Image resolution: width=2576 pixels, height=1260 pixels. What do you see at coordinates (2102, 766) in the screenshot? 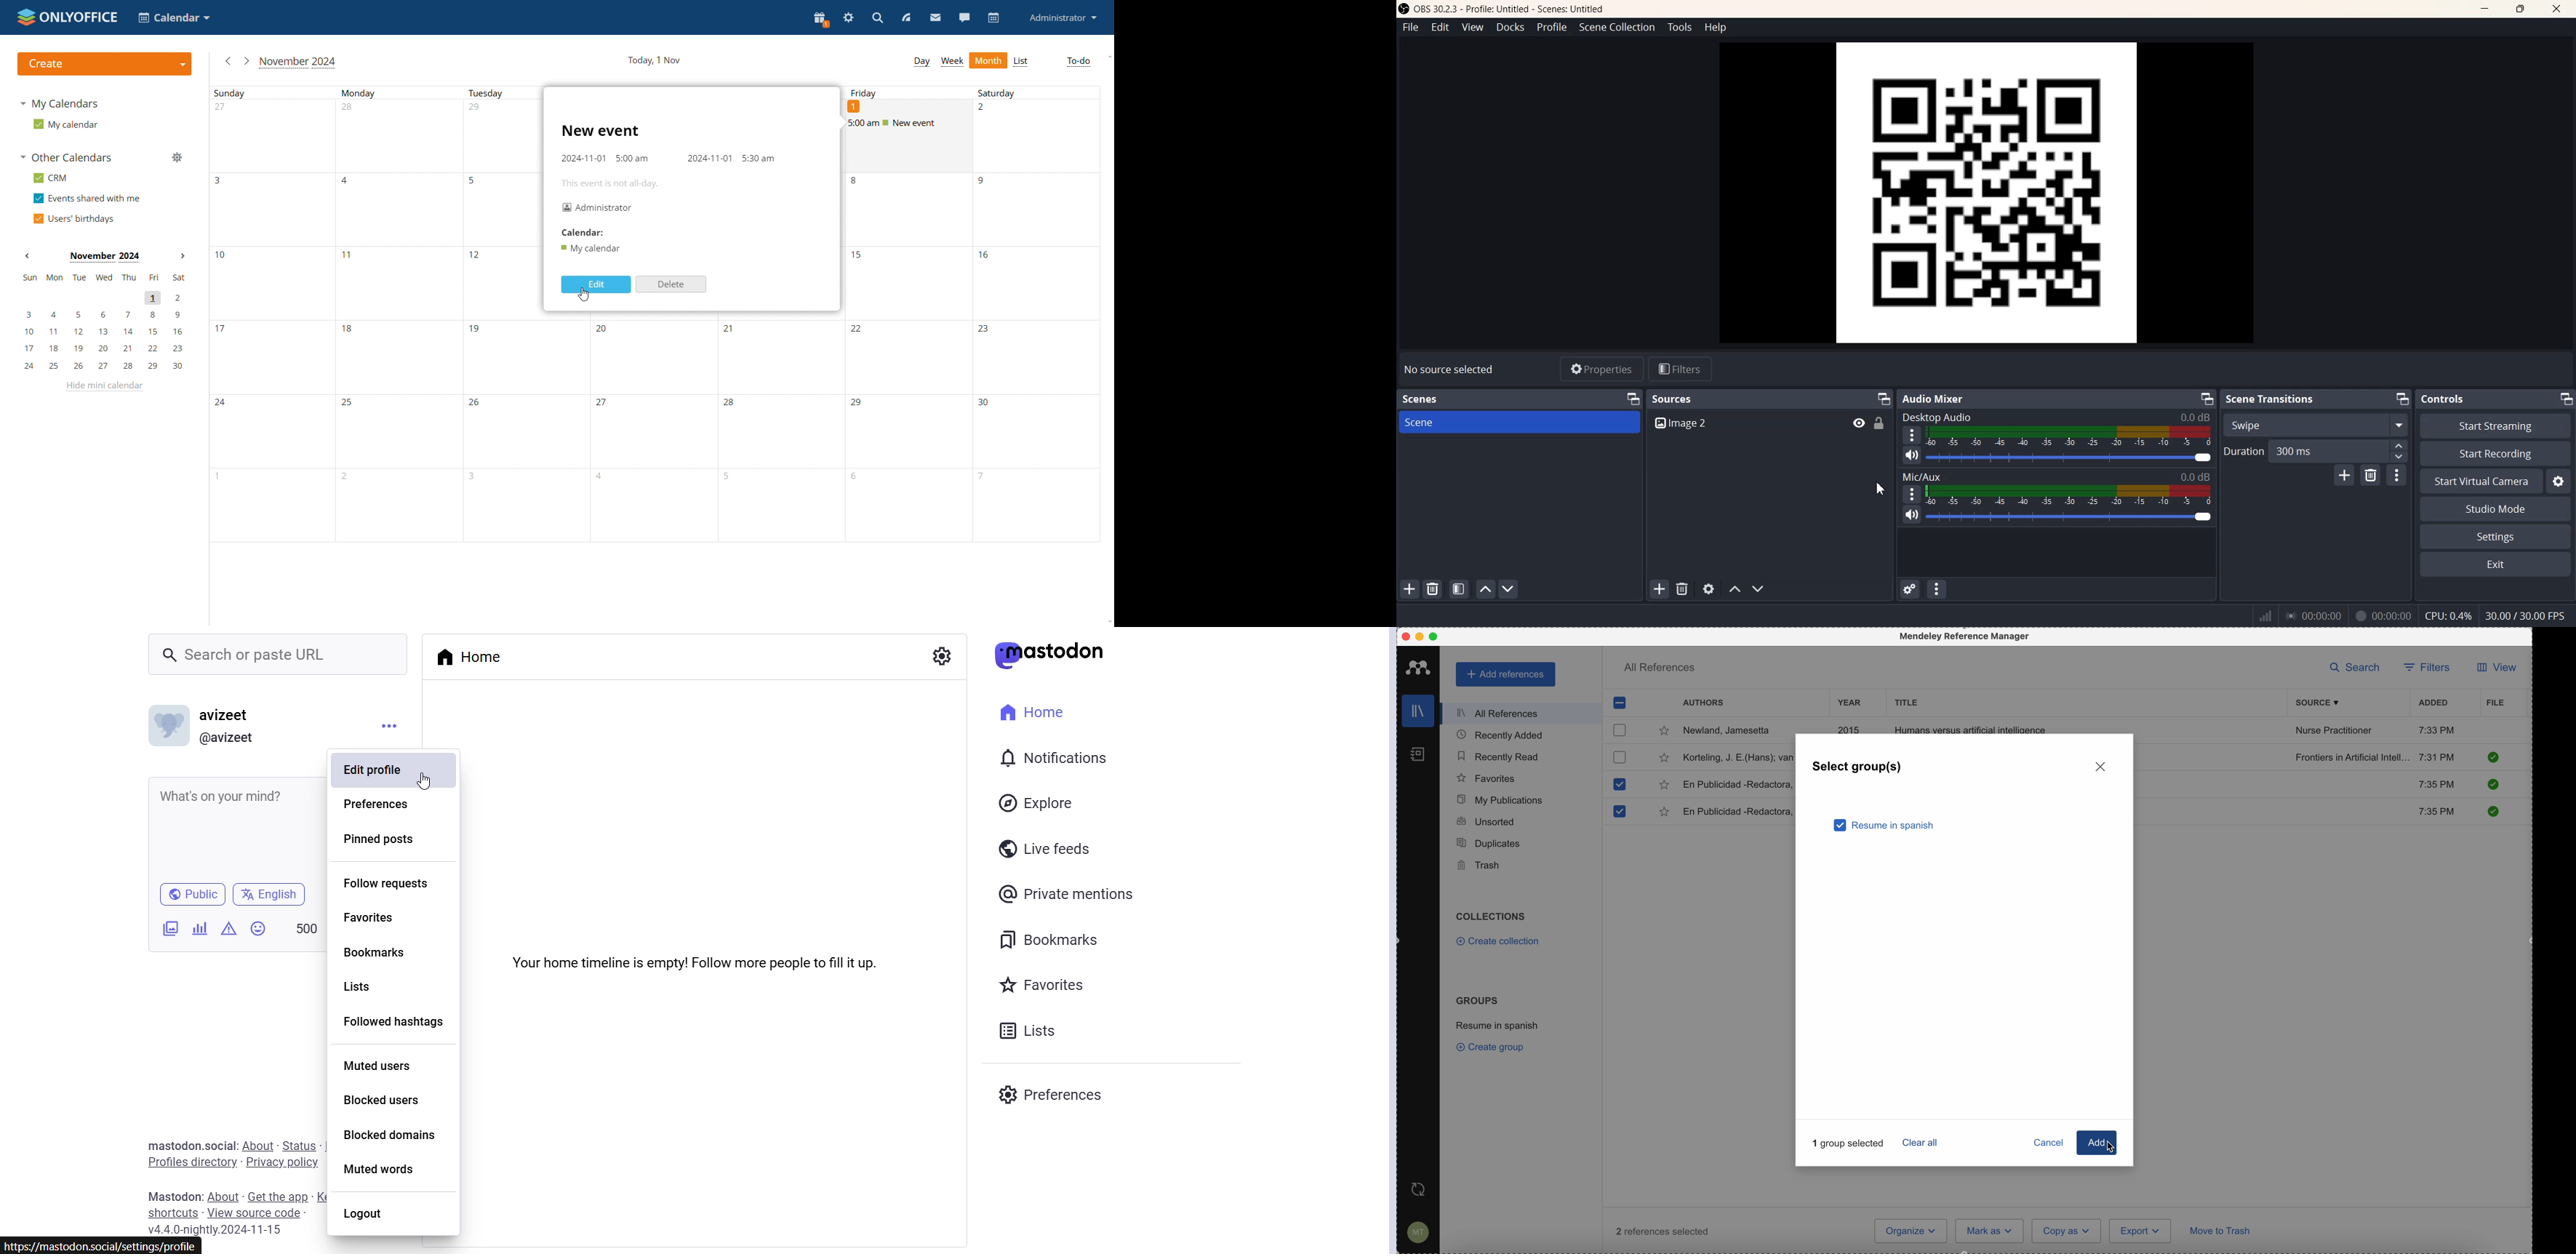
I see `close` at bounding box center [2102, 766].